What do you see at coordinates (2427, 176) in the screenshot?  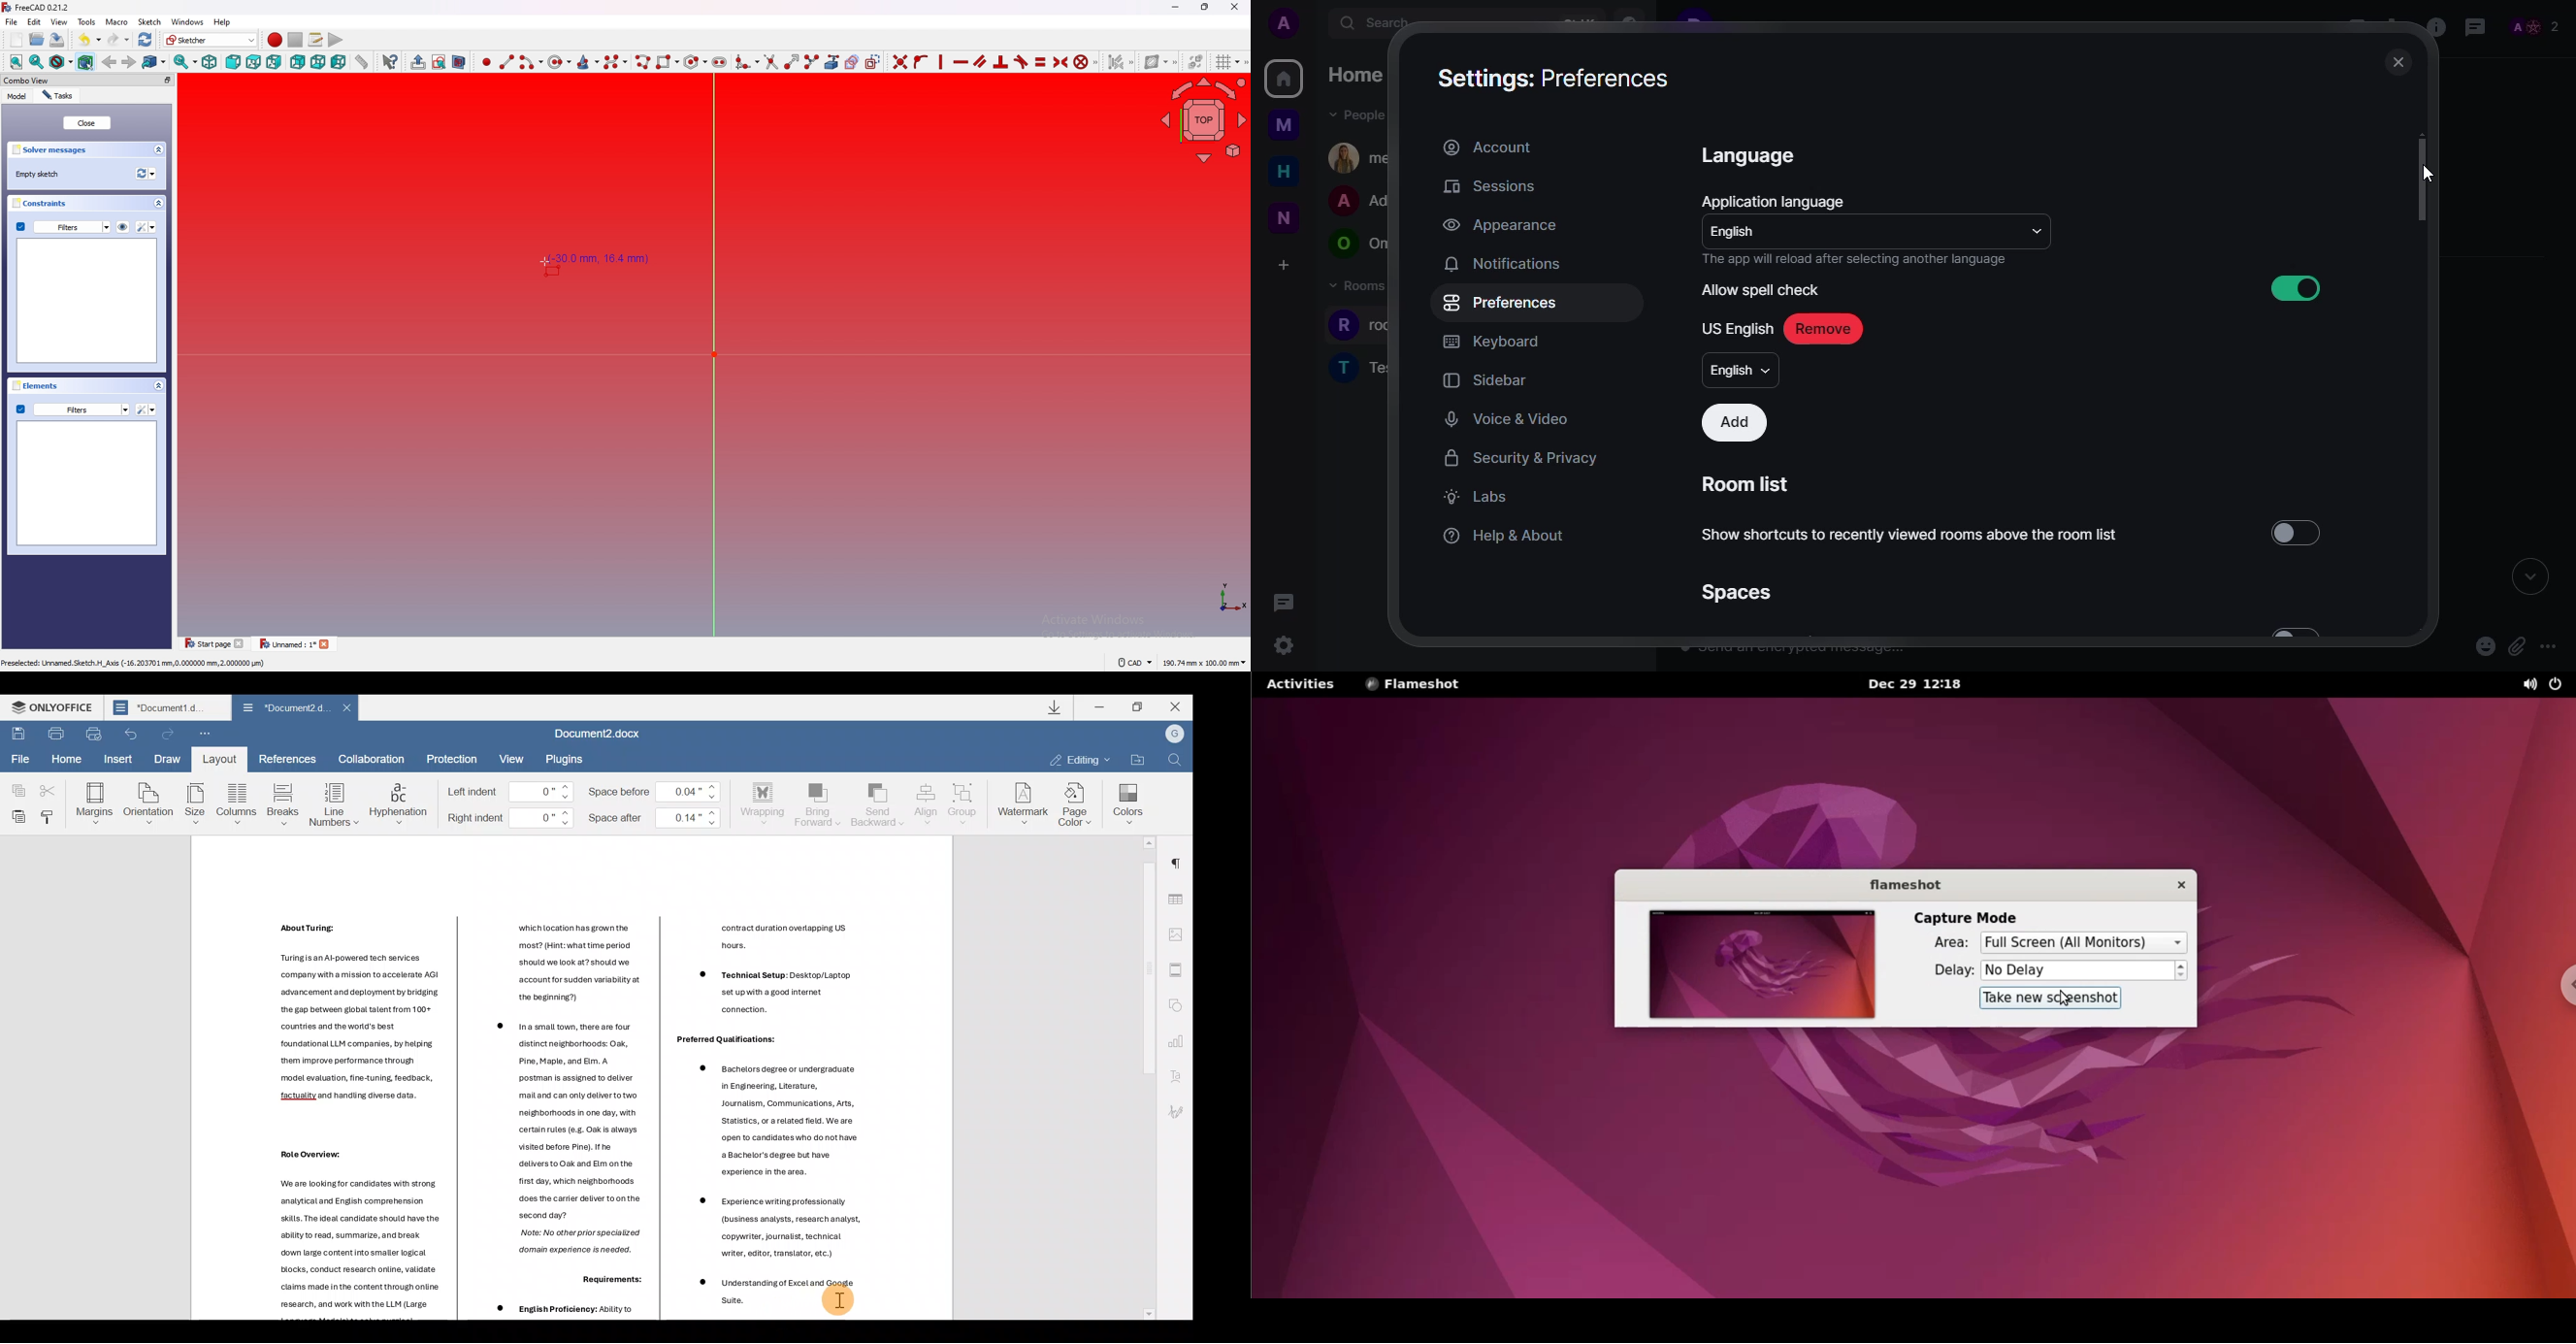 I see `cursor` at bounding box center [2427, 176].